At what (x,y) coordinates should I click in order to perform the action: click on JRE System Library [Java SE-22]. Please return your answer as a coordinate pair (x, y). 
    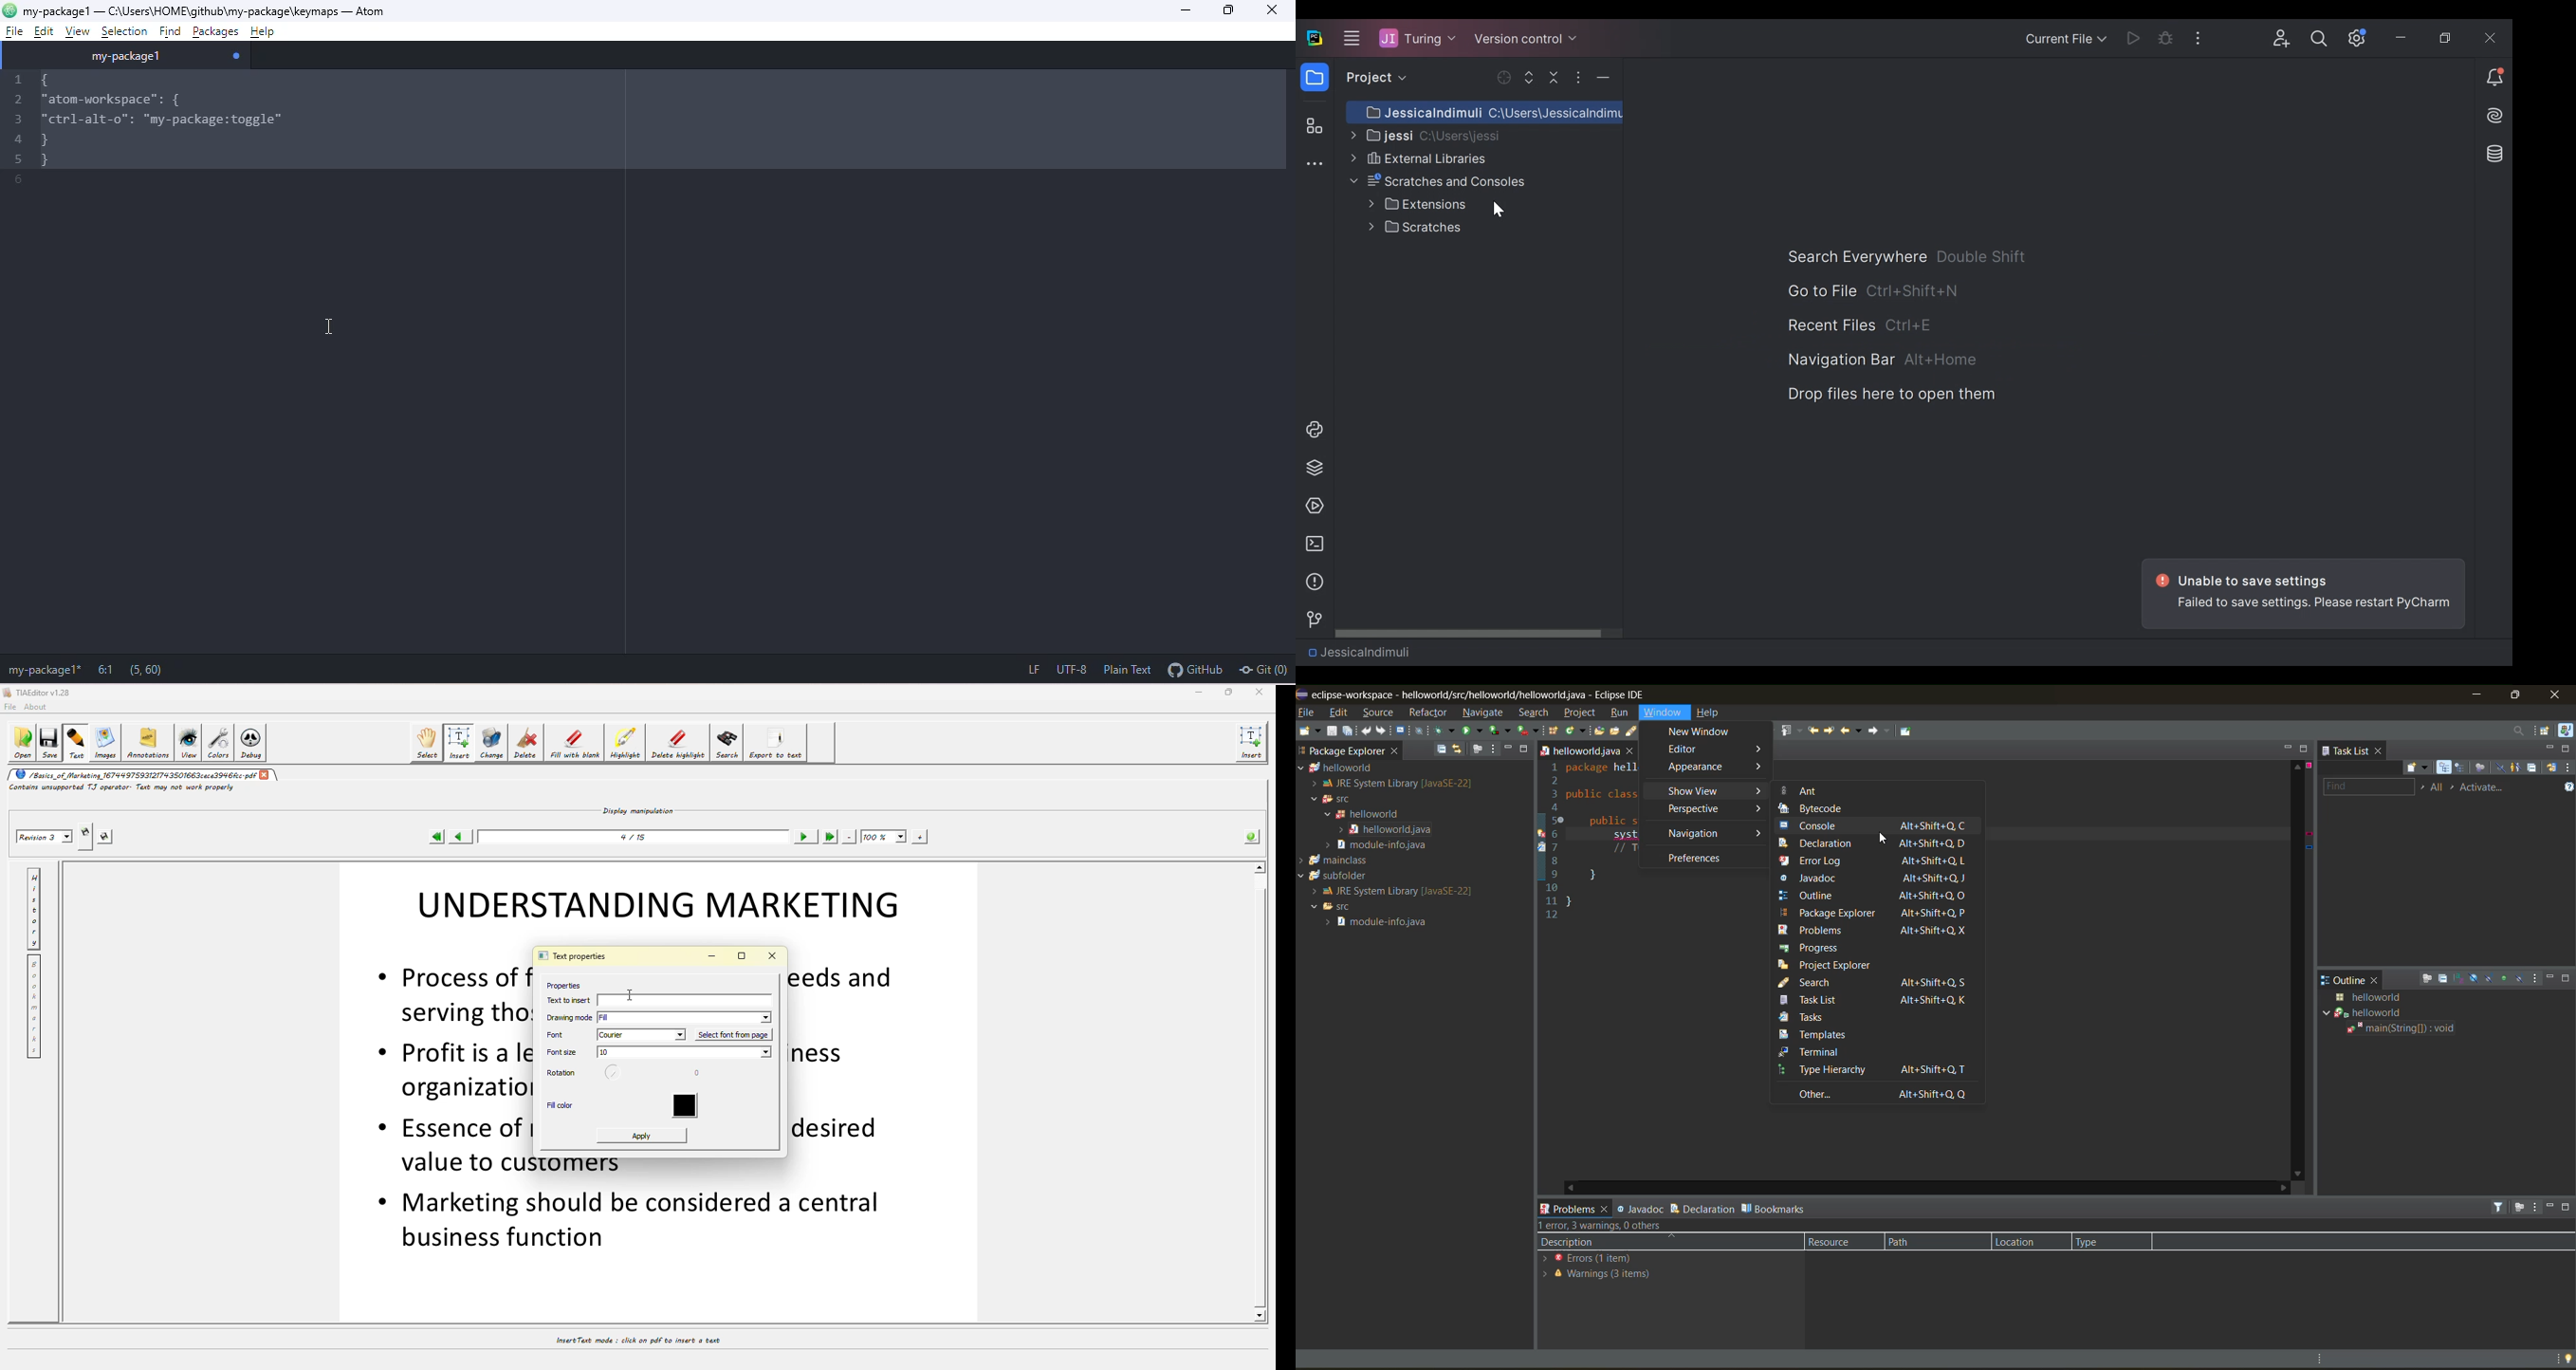
    Looking at the image, I should click on (1397, 784).